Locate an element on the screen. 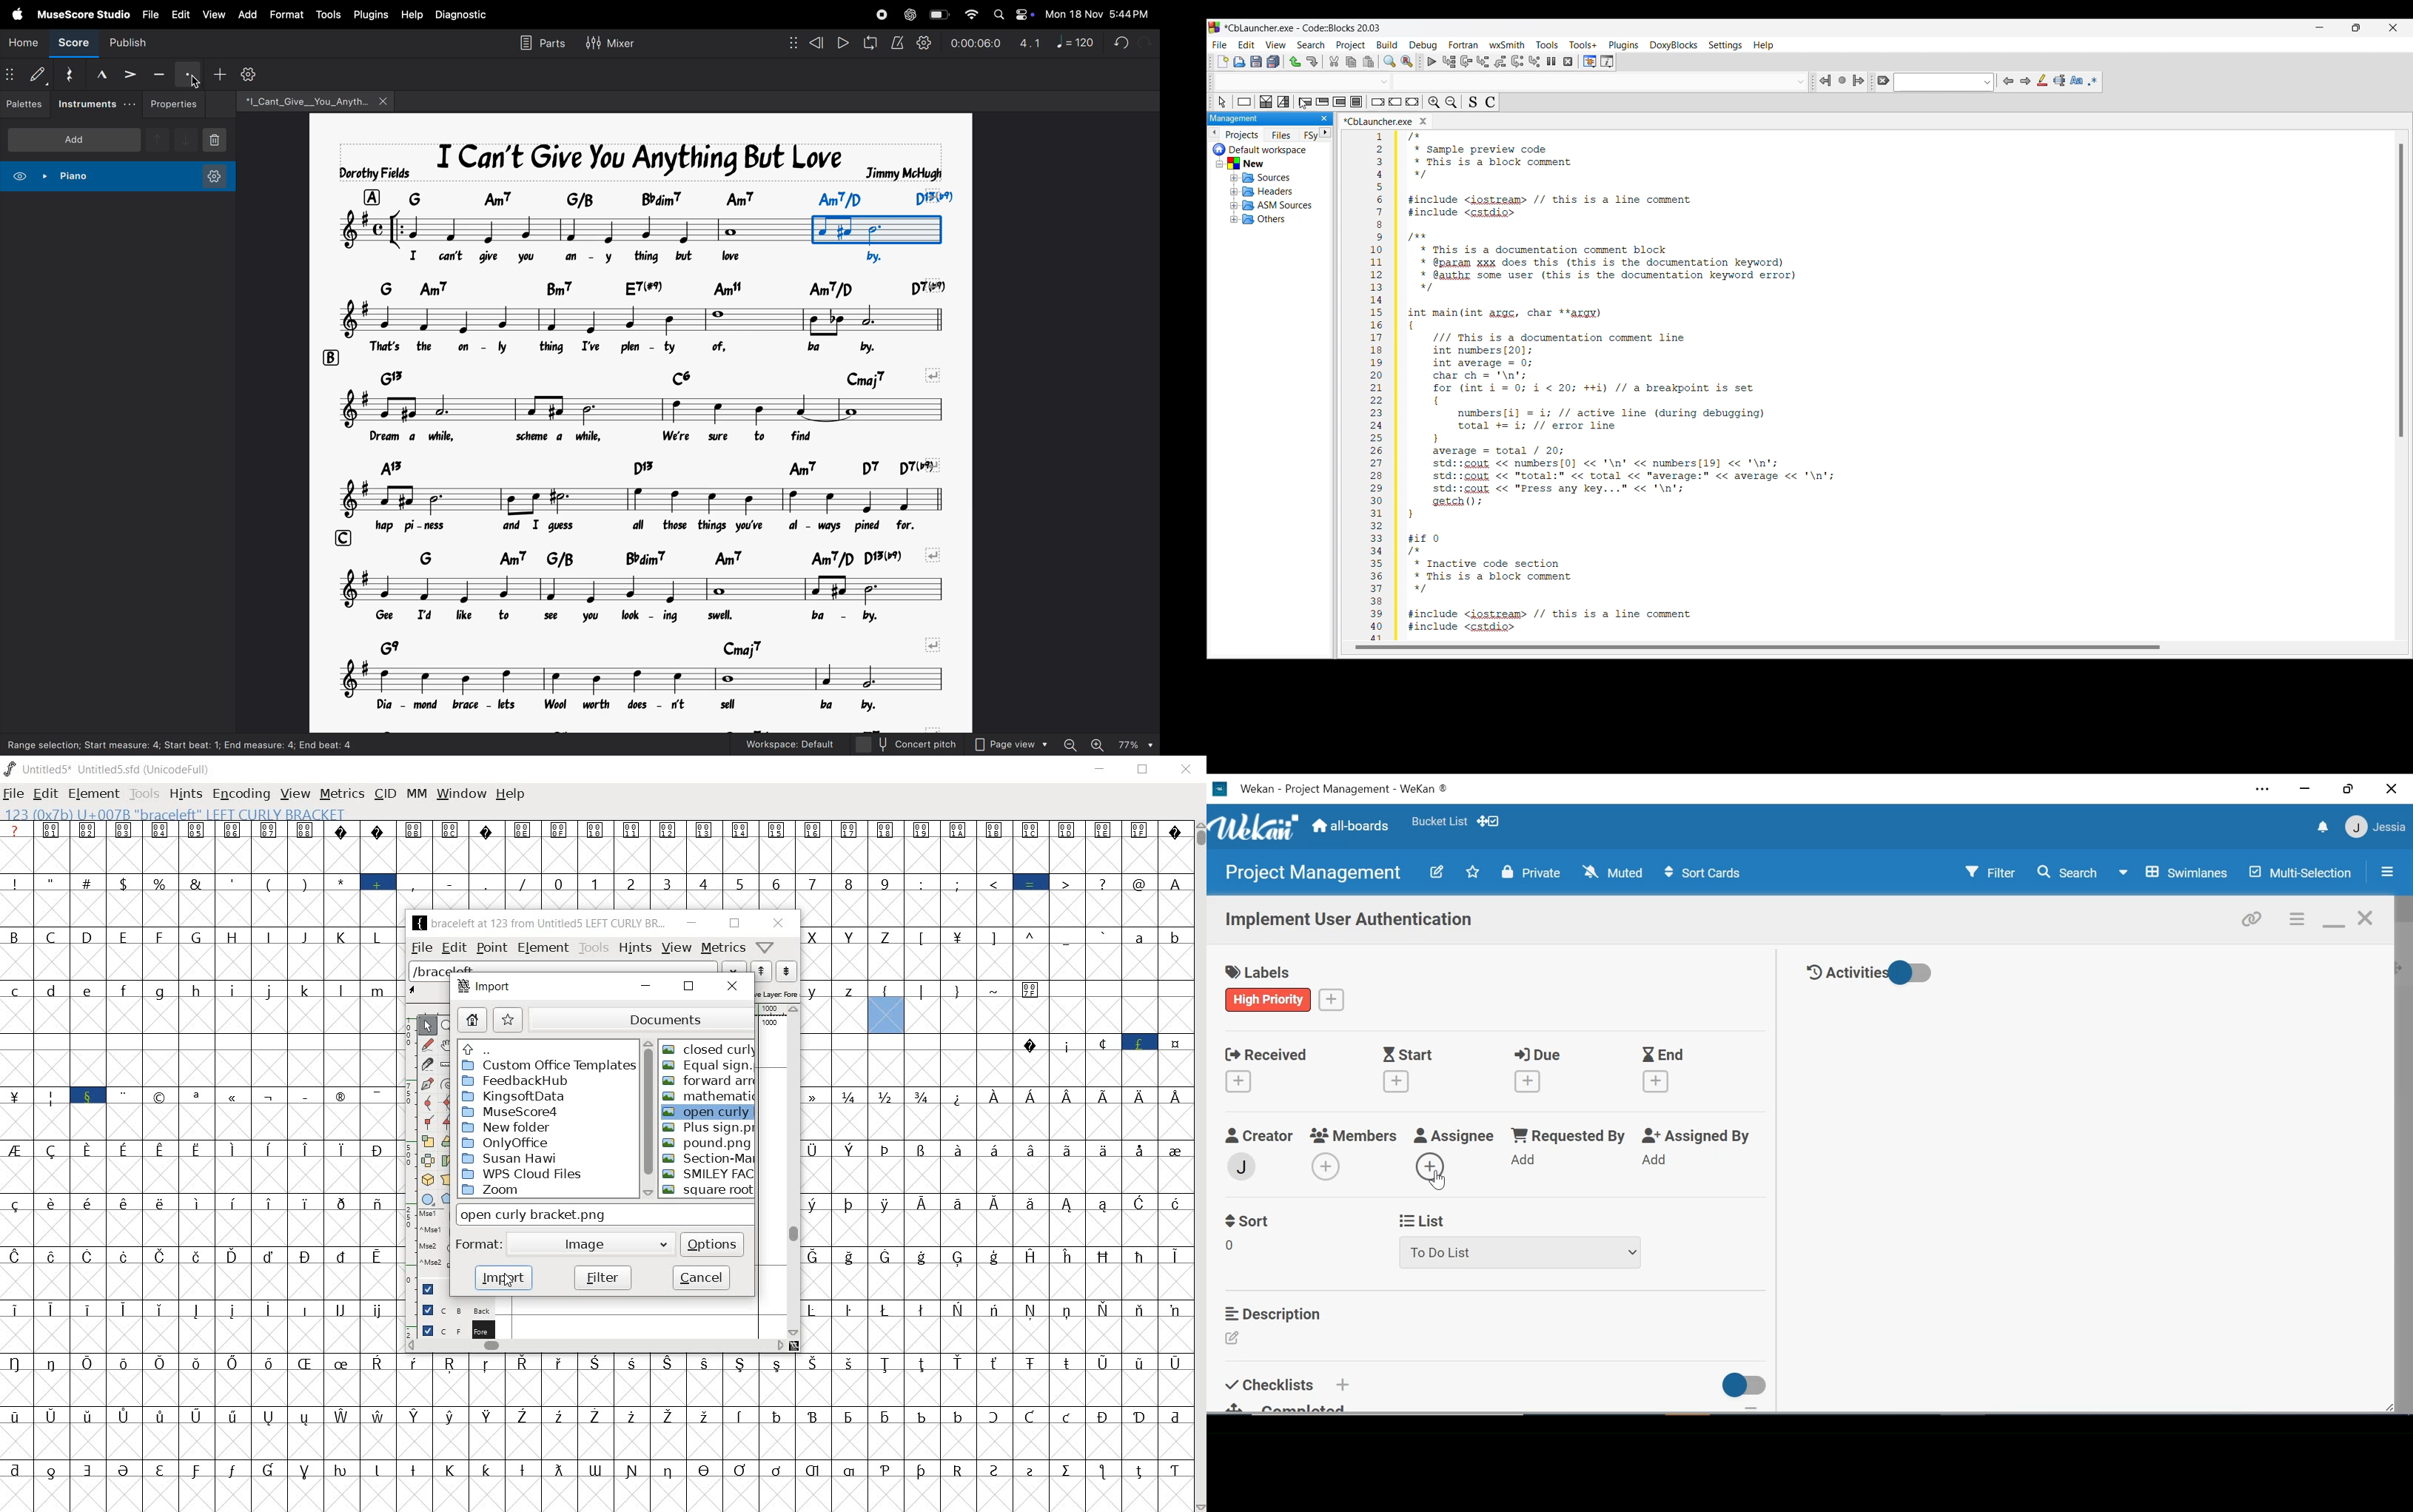 Image resolution: width=2436 pixels, height=1512 pixels. createEnd Date is located at coordinates (1658, 1082).